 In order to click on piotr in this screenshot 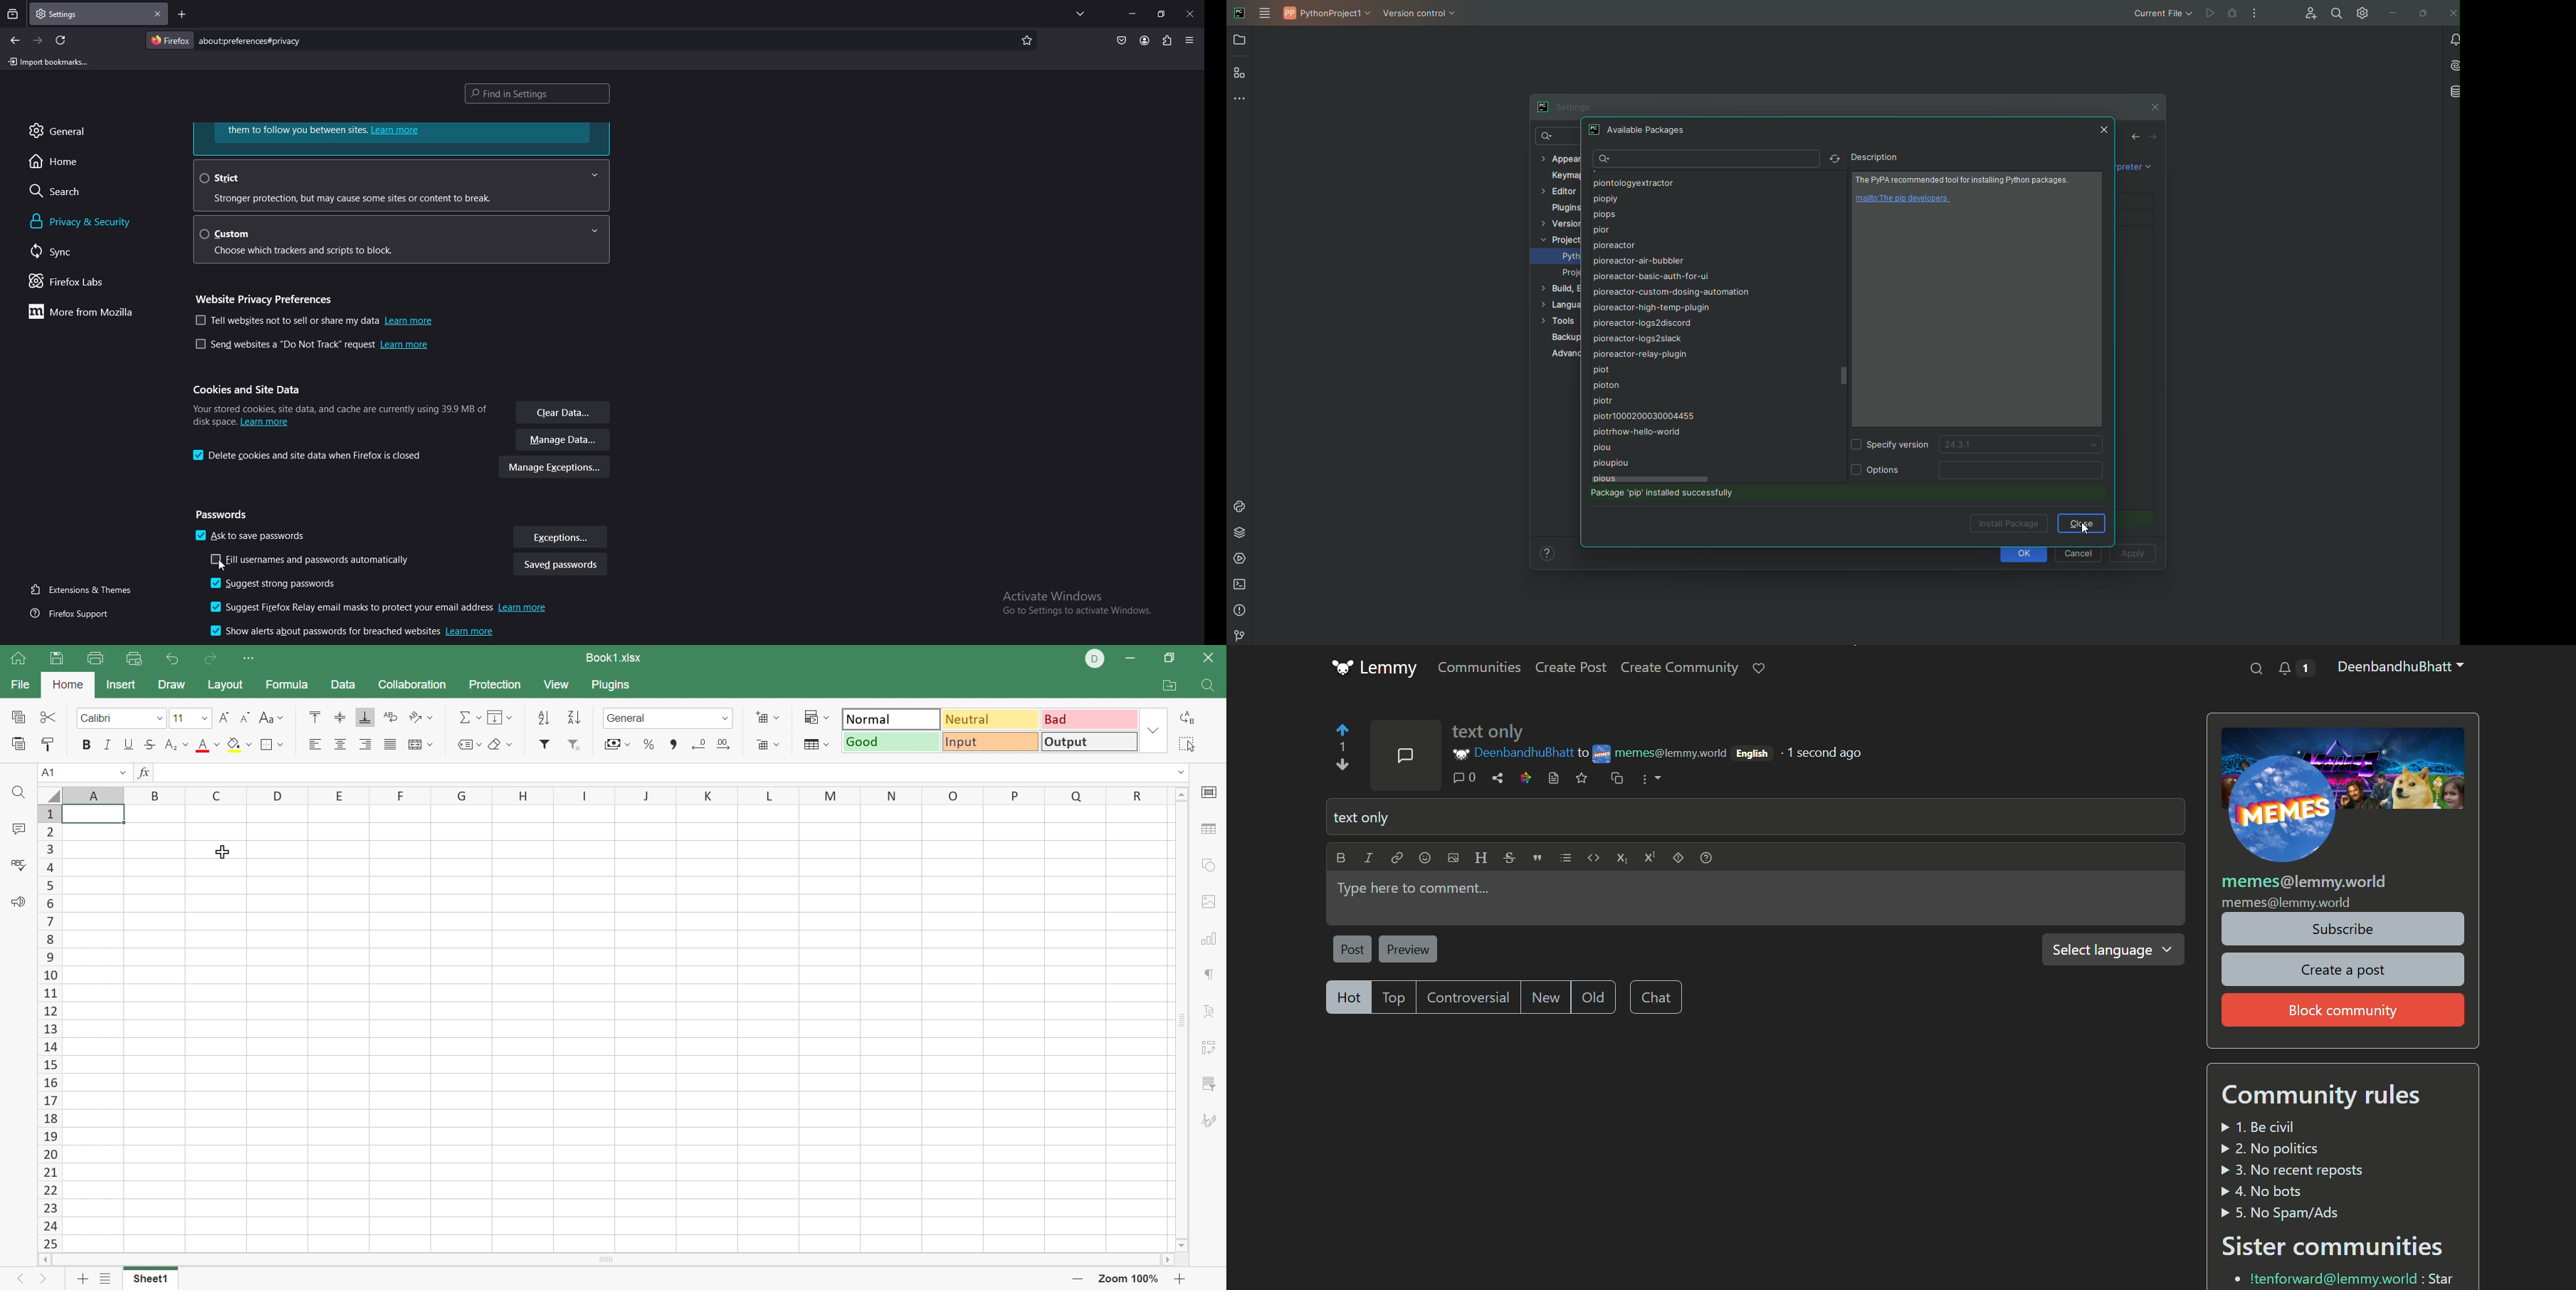, I will do `click(1605, 400)`.